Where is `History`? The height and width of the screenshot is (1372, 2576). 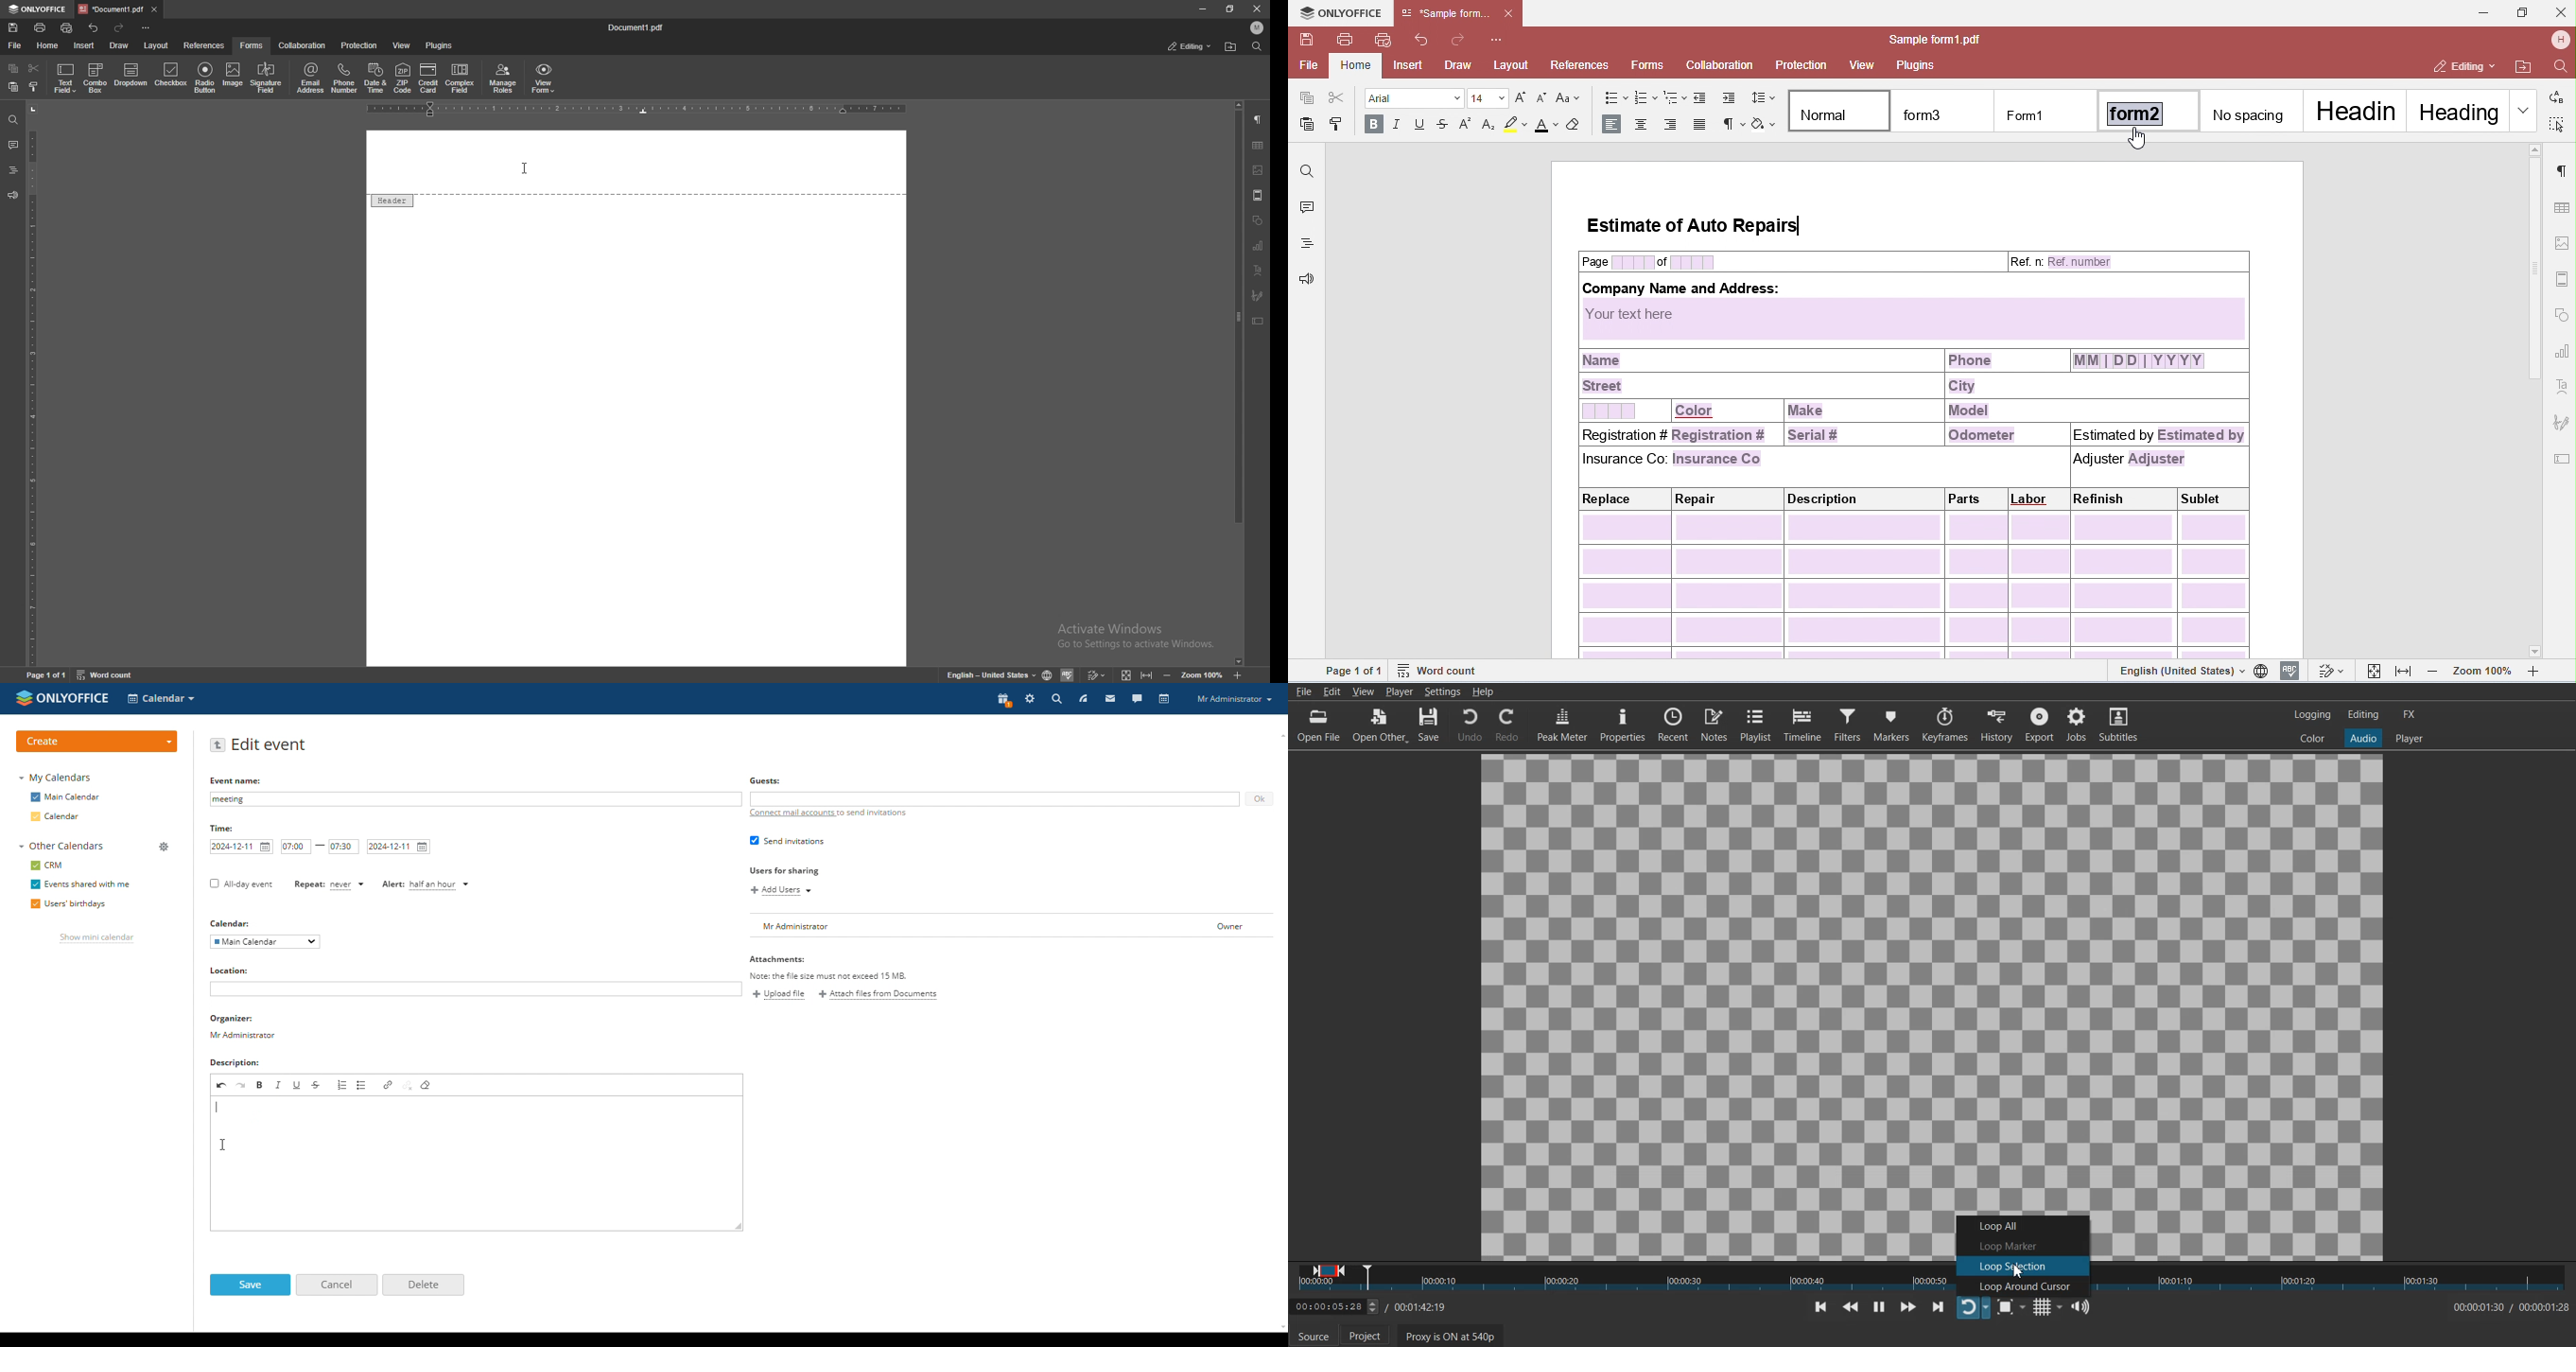 History is located at coordinates (1998, 724).